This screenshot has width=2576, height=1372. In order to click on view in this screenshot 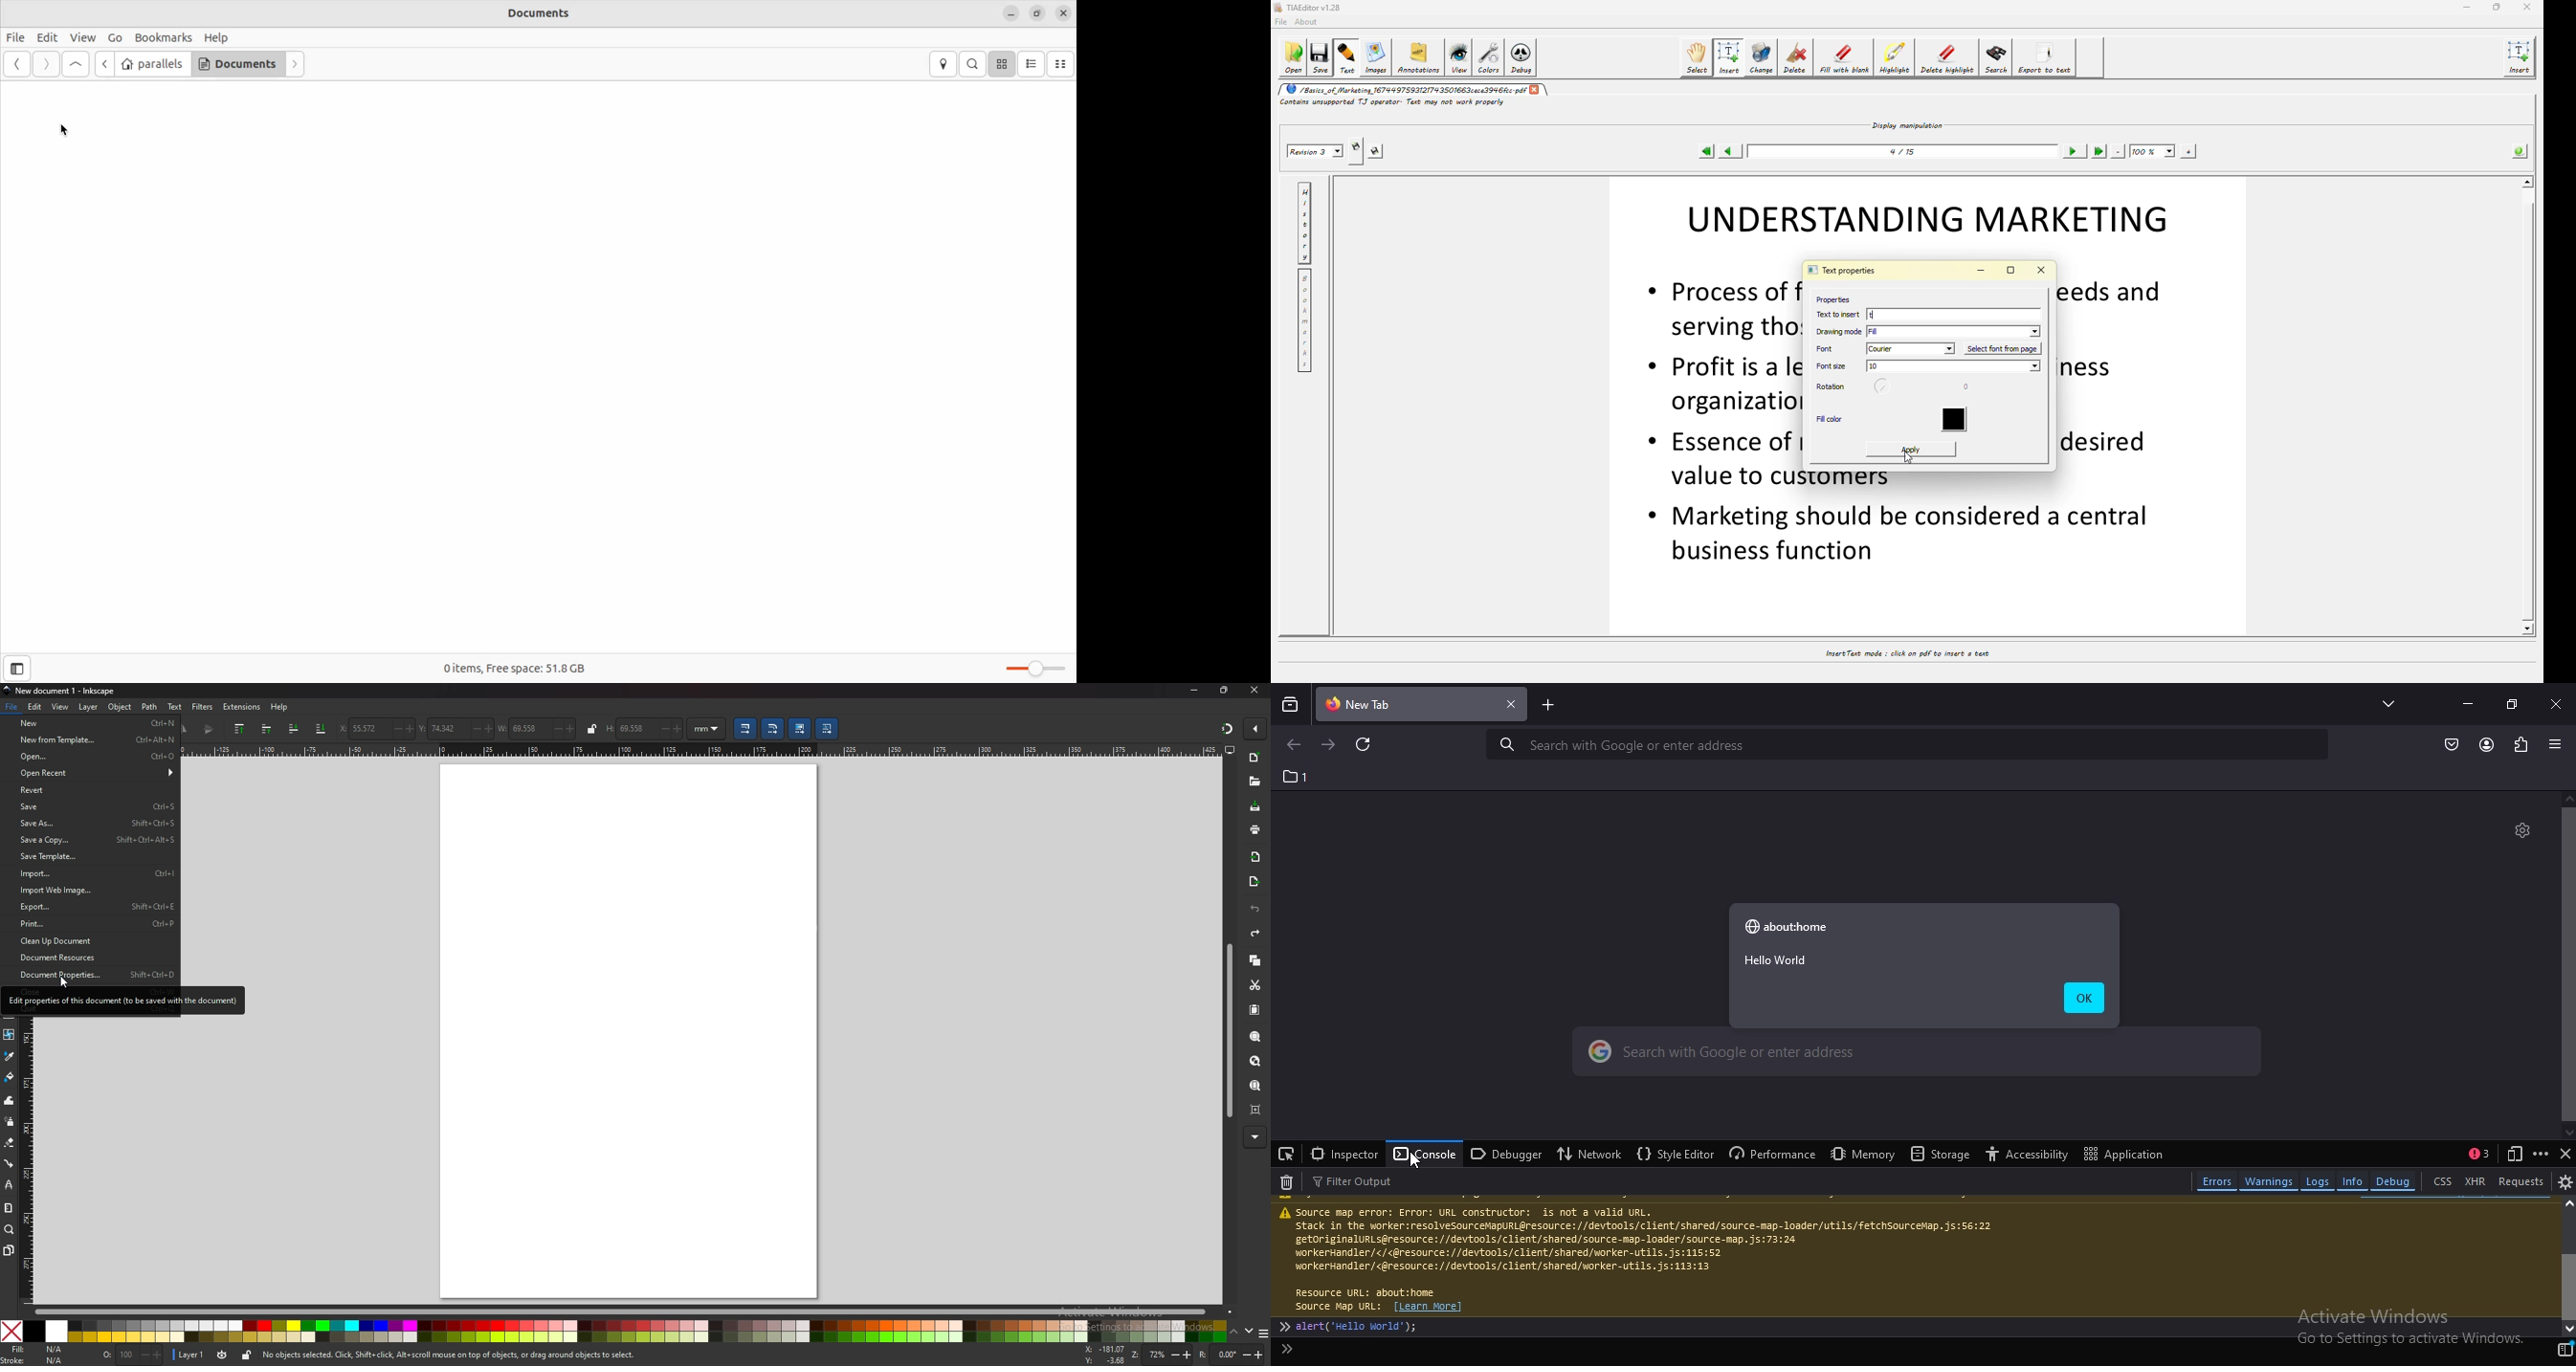, I will do `click(62, 706)`.